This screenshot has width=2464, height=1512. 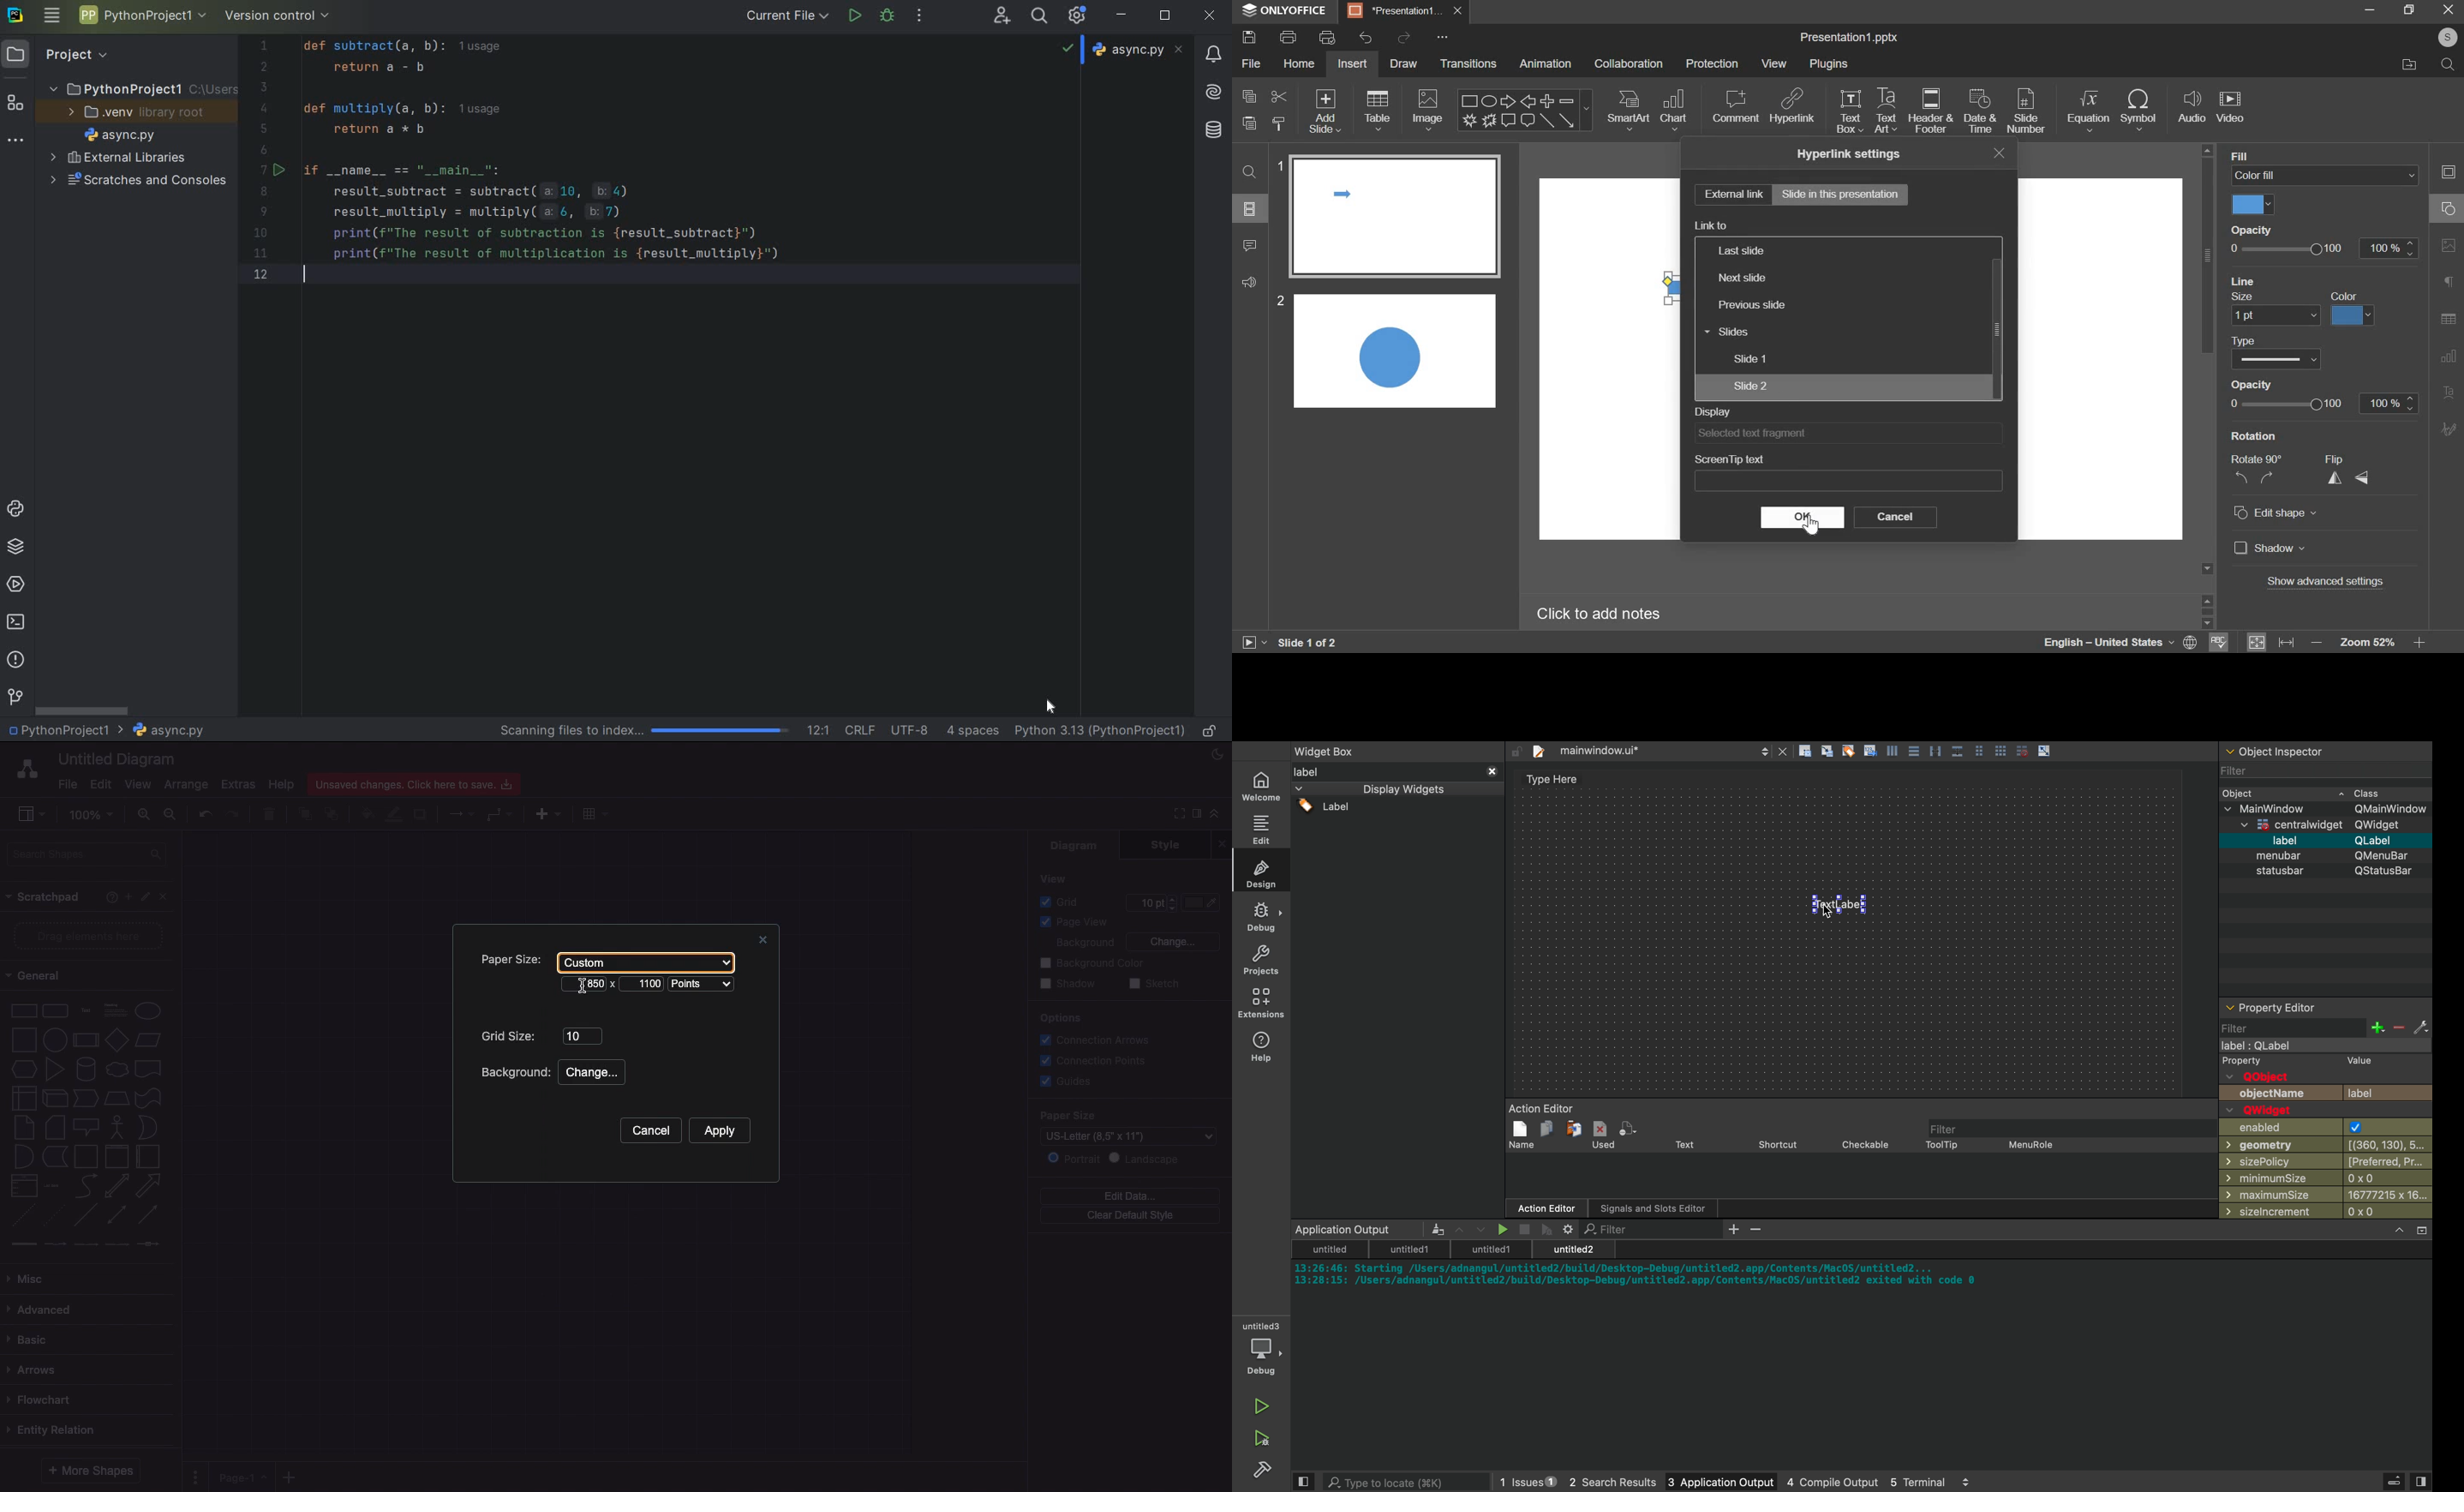 What do you see at coordinates (1841, 194) in the screenshot?
I see `slide in this presentation` at bounding box center [1841, 194].